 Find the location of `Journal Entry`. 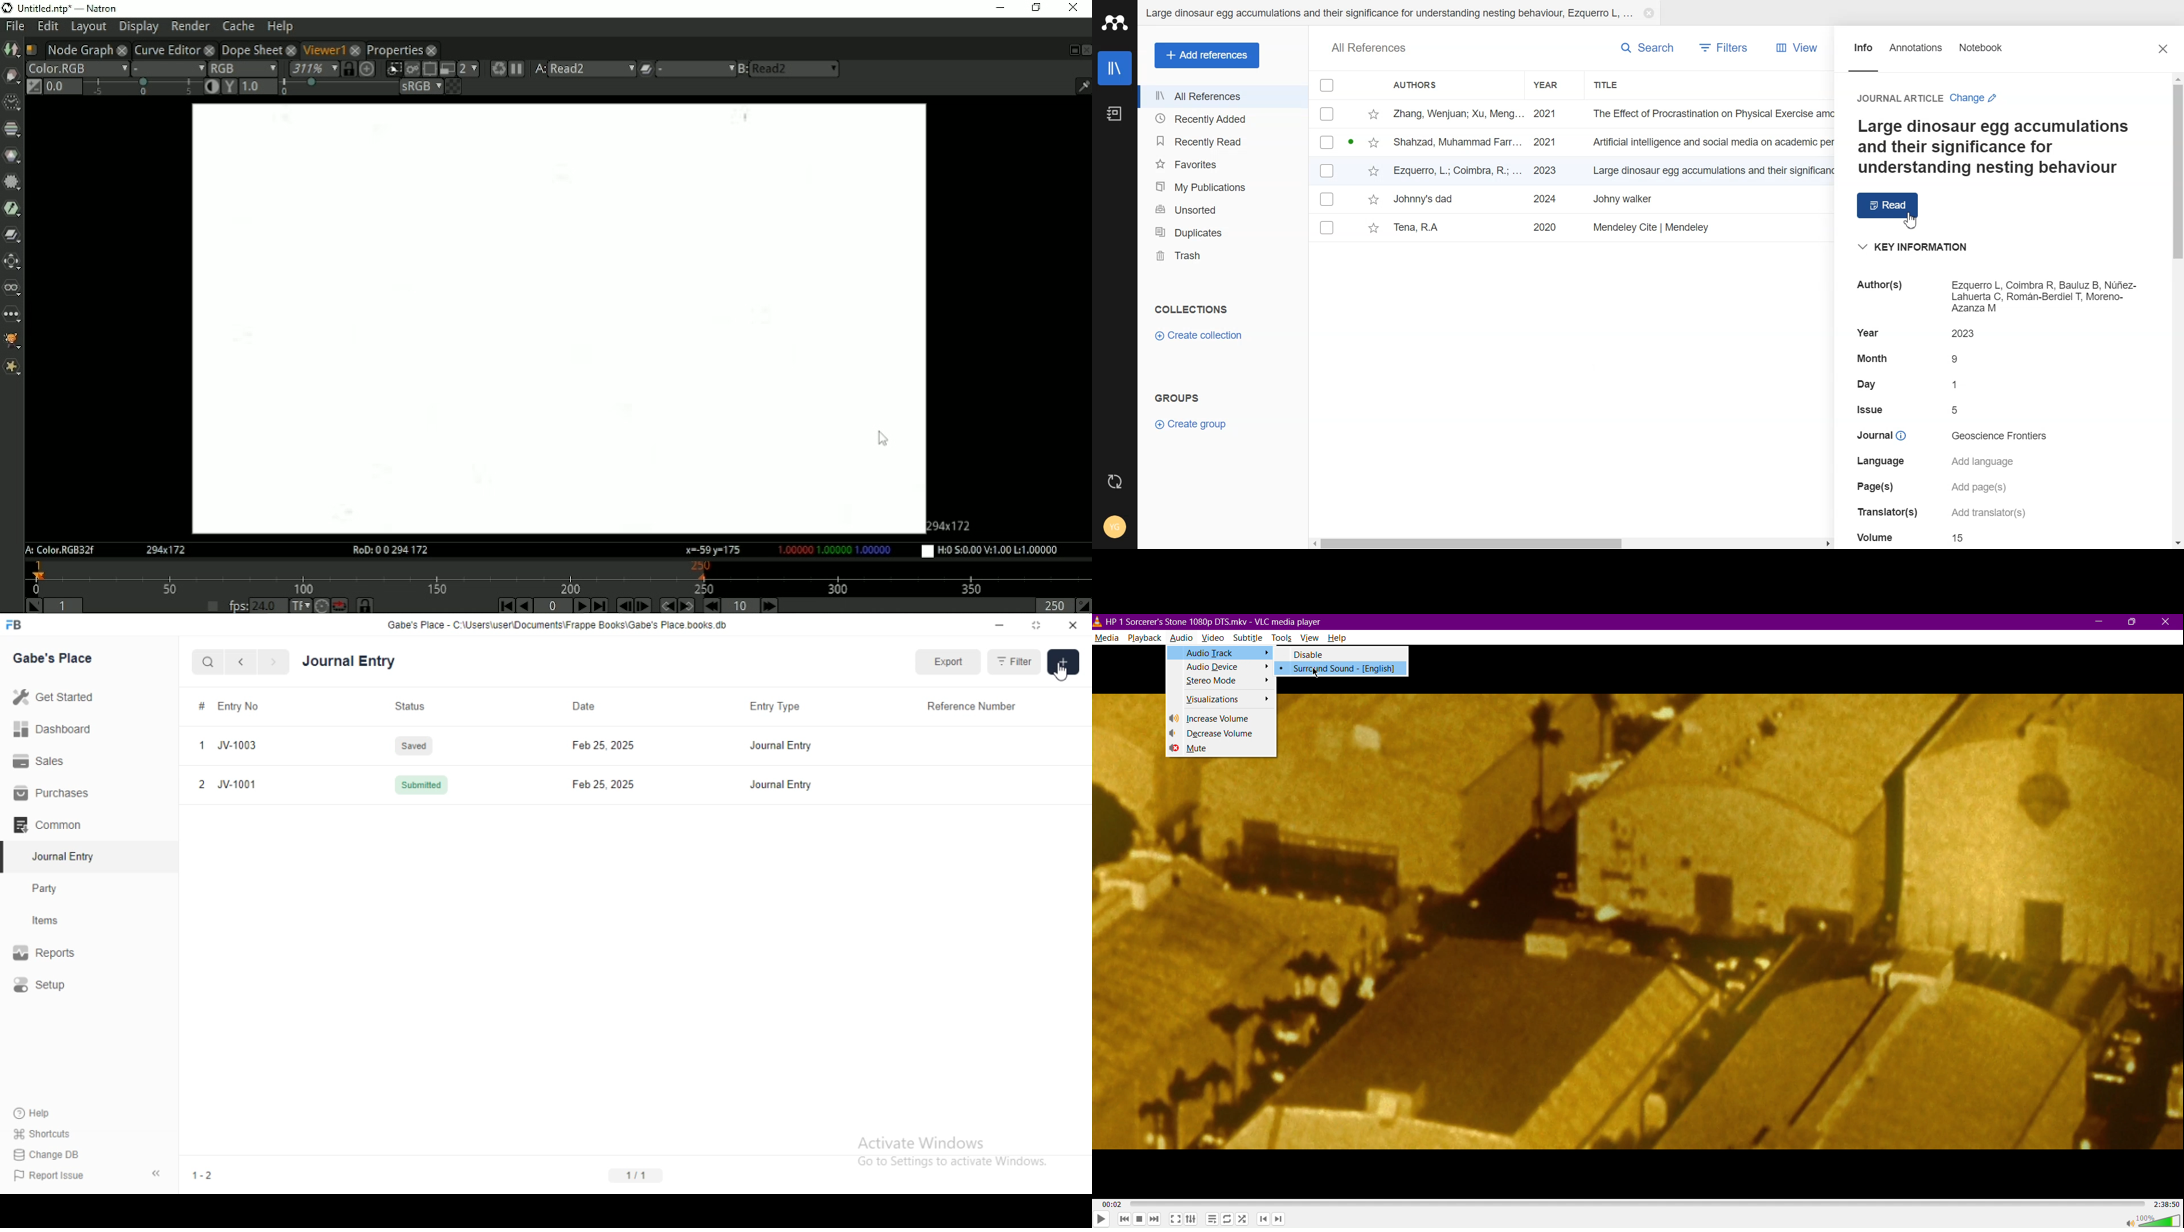

Journal Entry is located at coordinates (60, 856).